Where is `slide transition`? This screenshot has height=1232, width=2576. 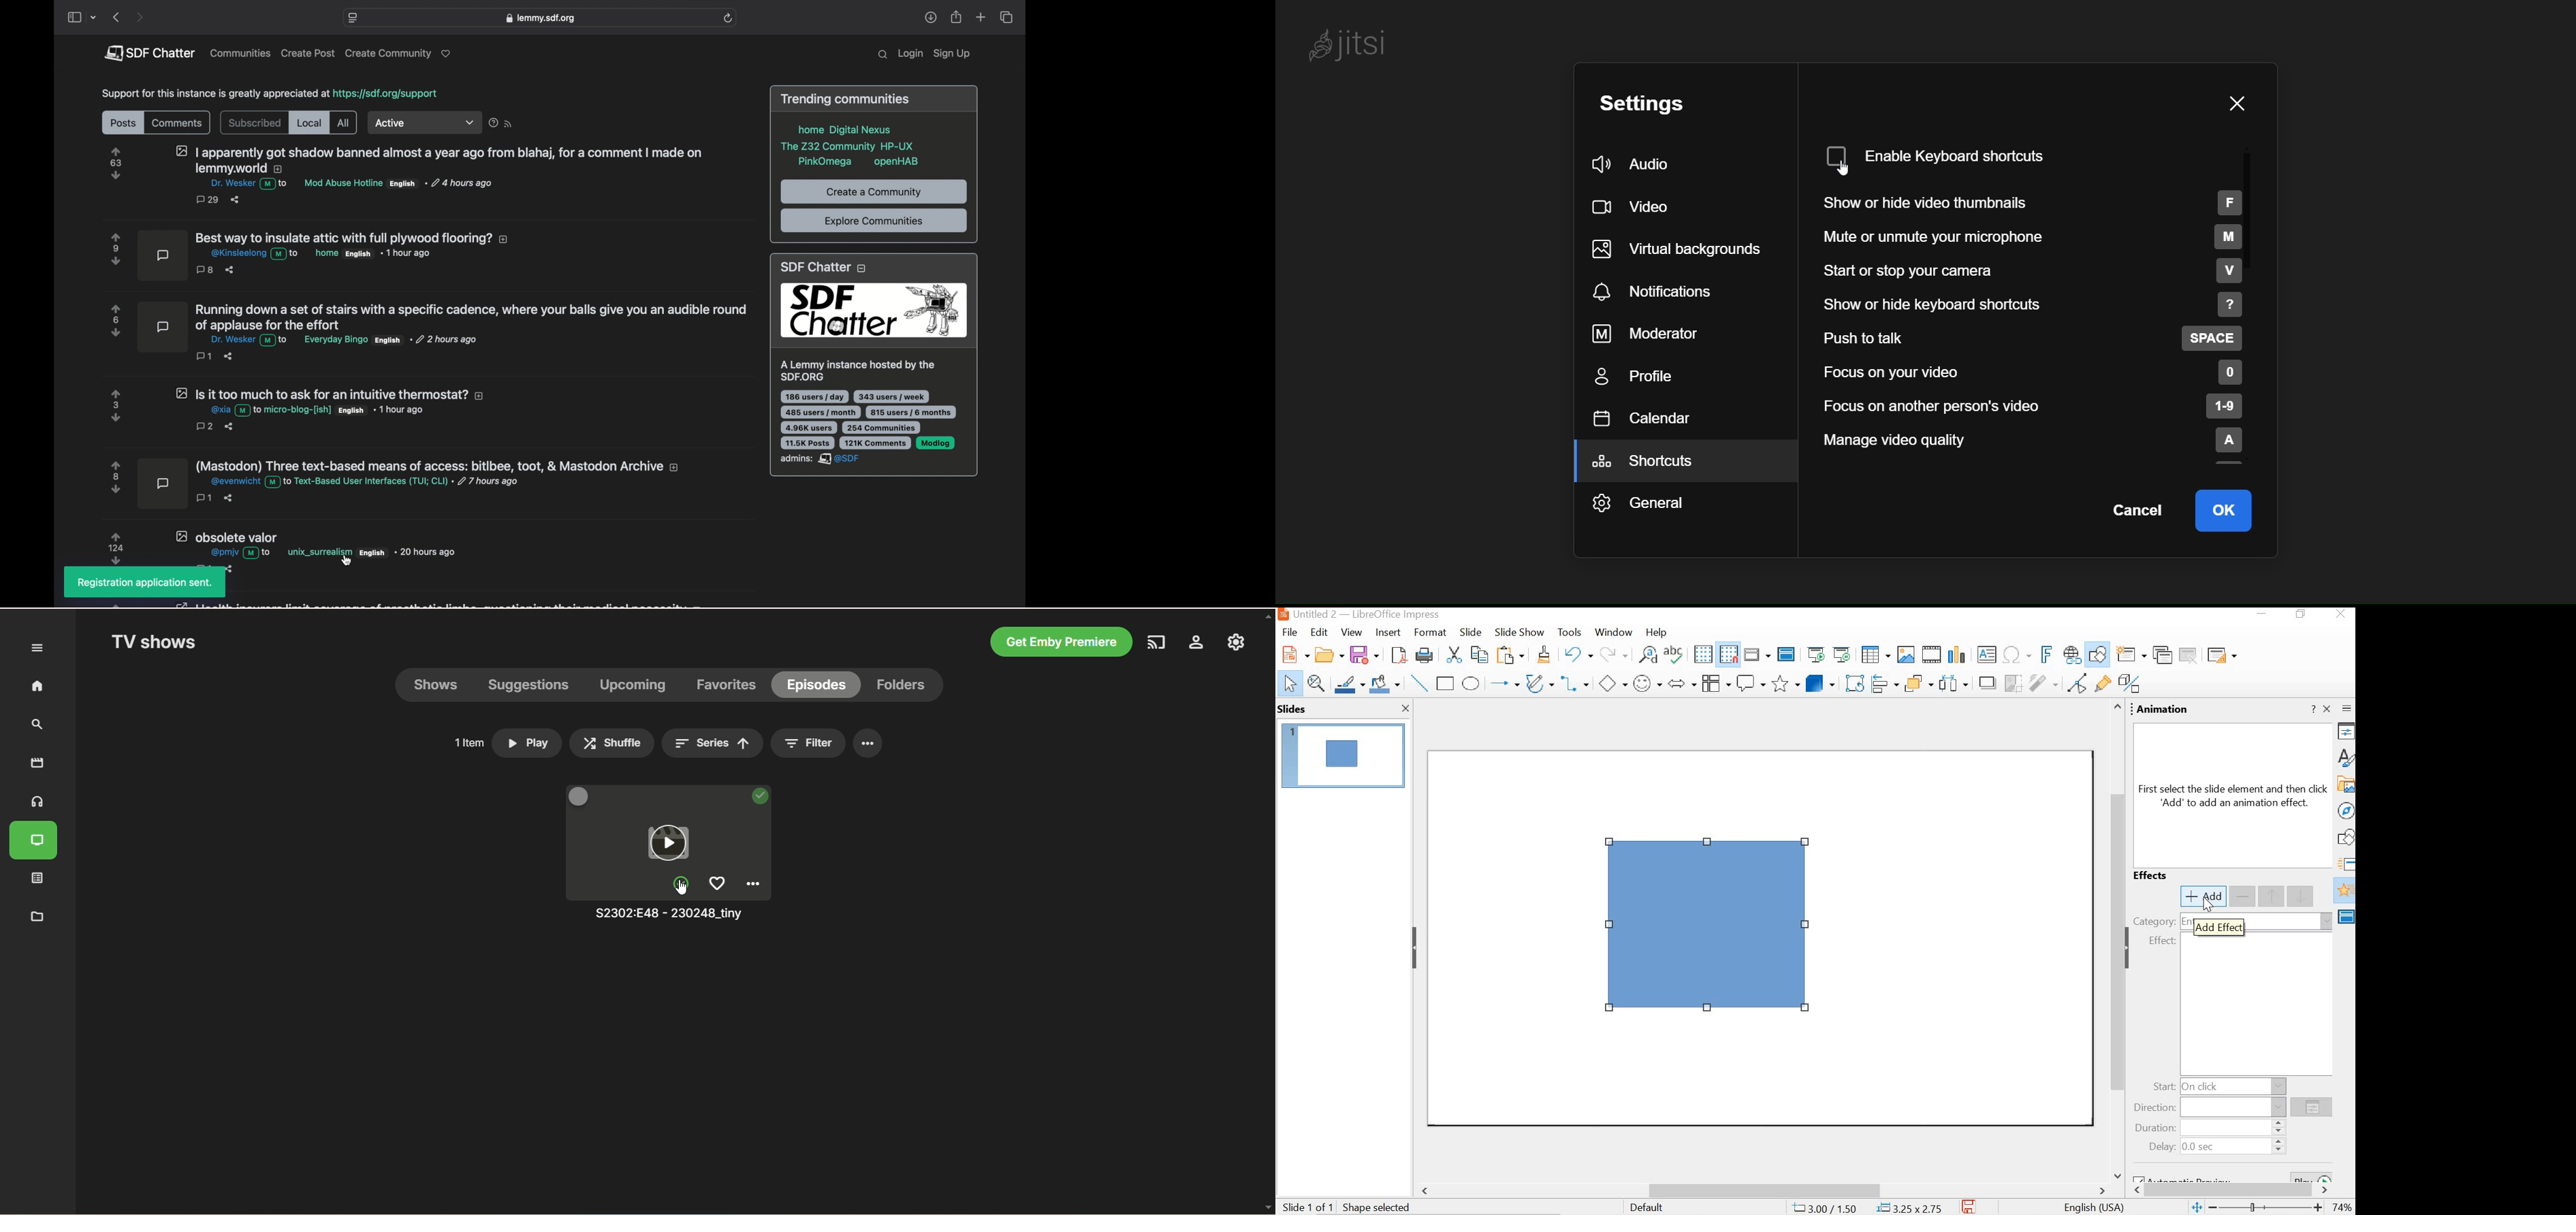 slide transition is located at coordinates (2345, 863).